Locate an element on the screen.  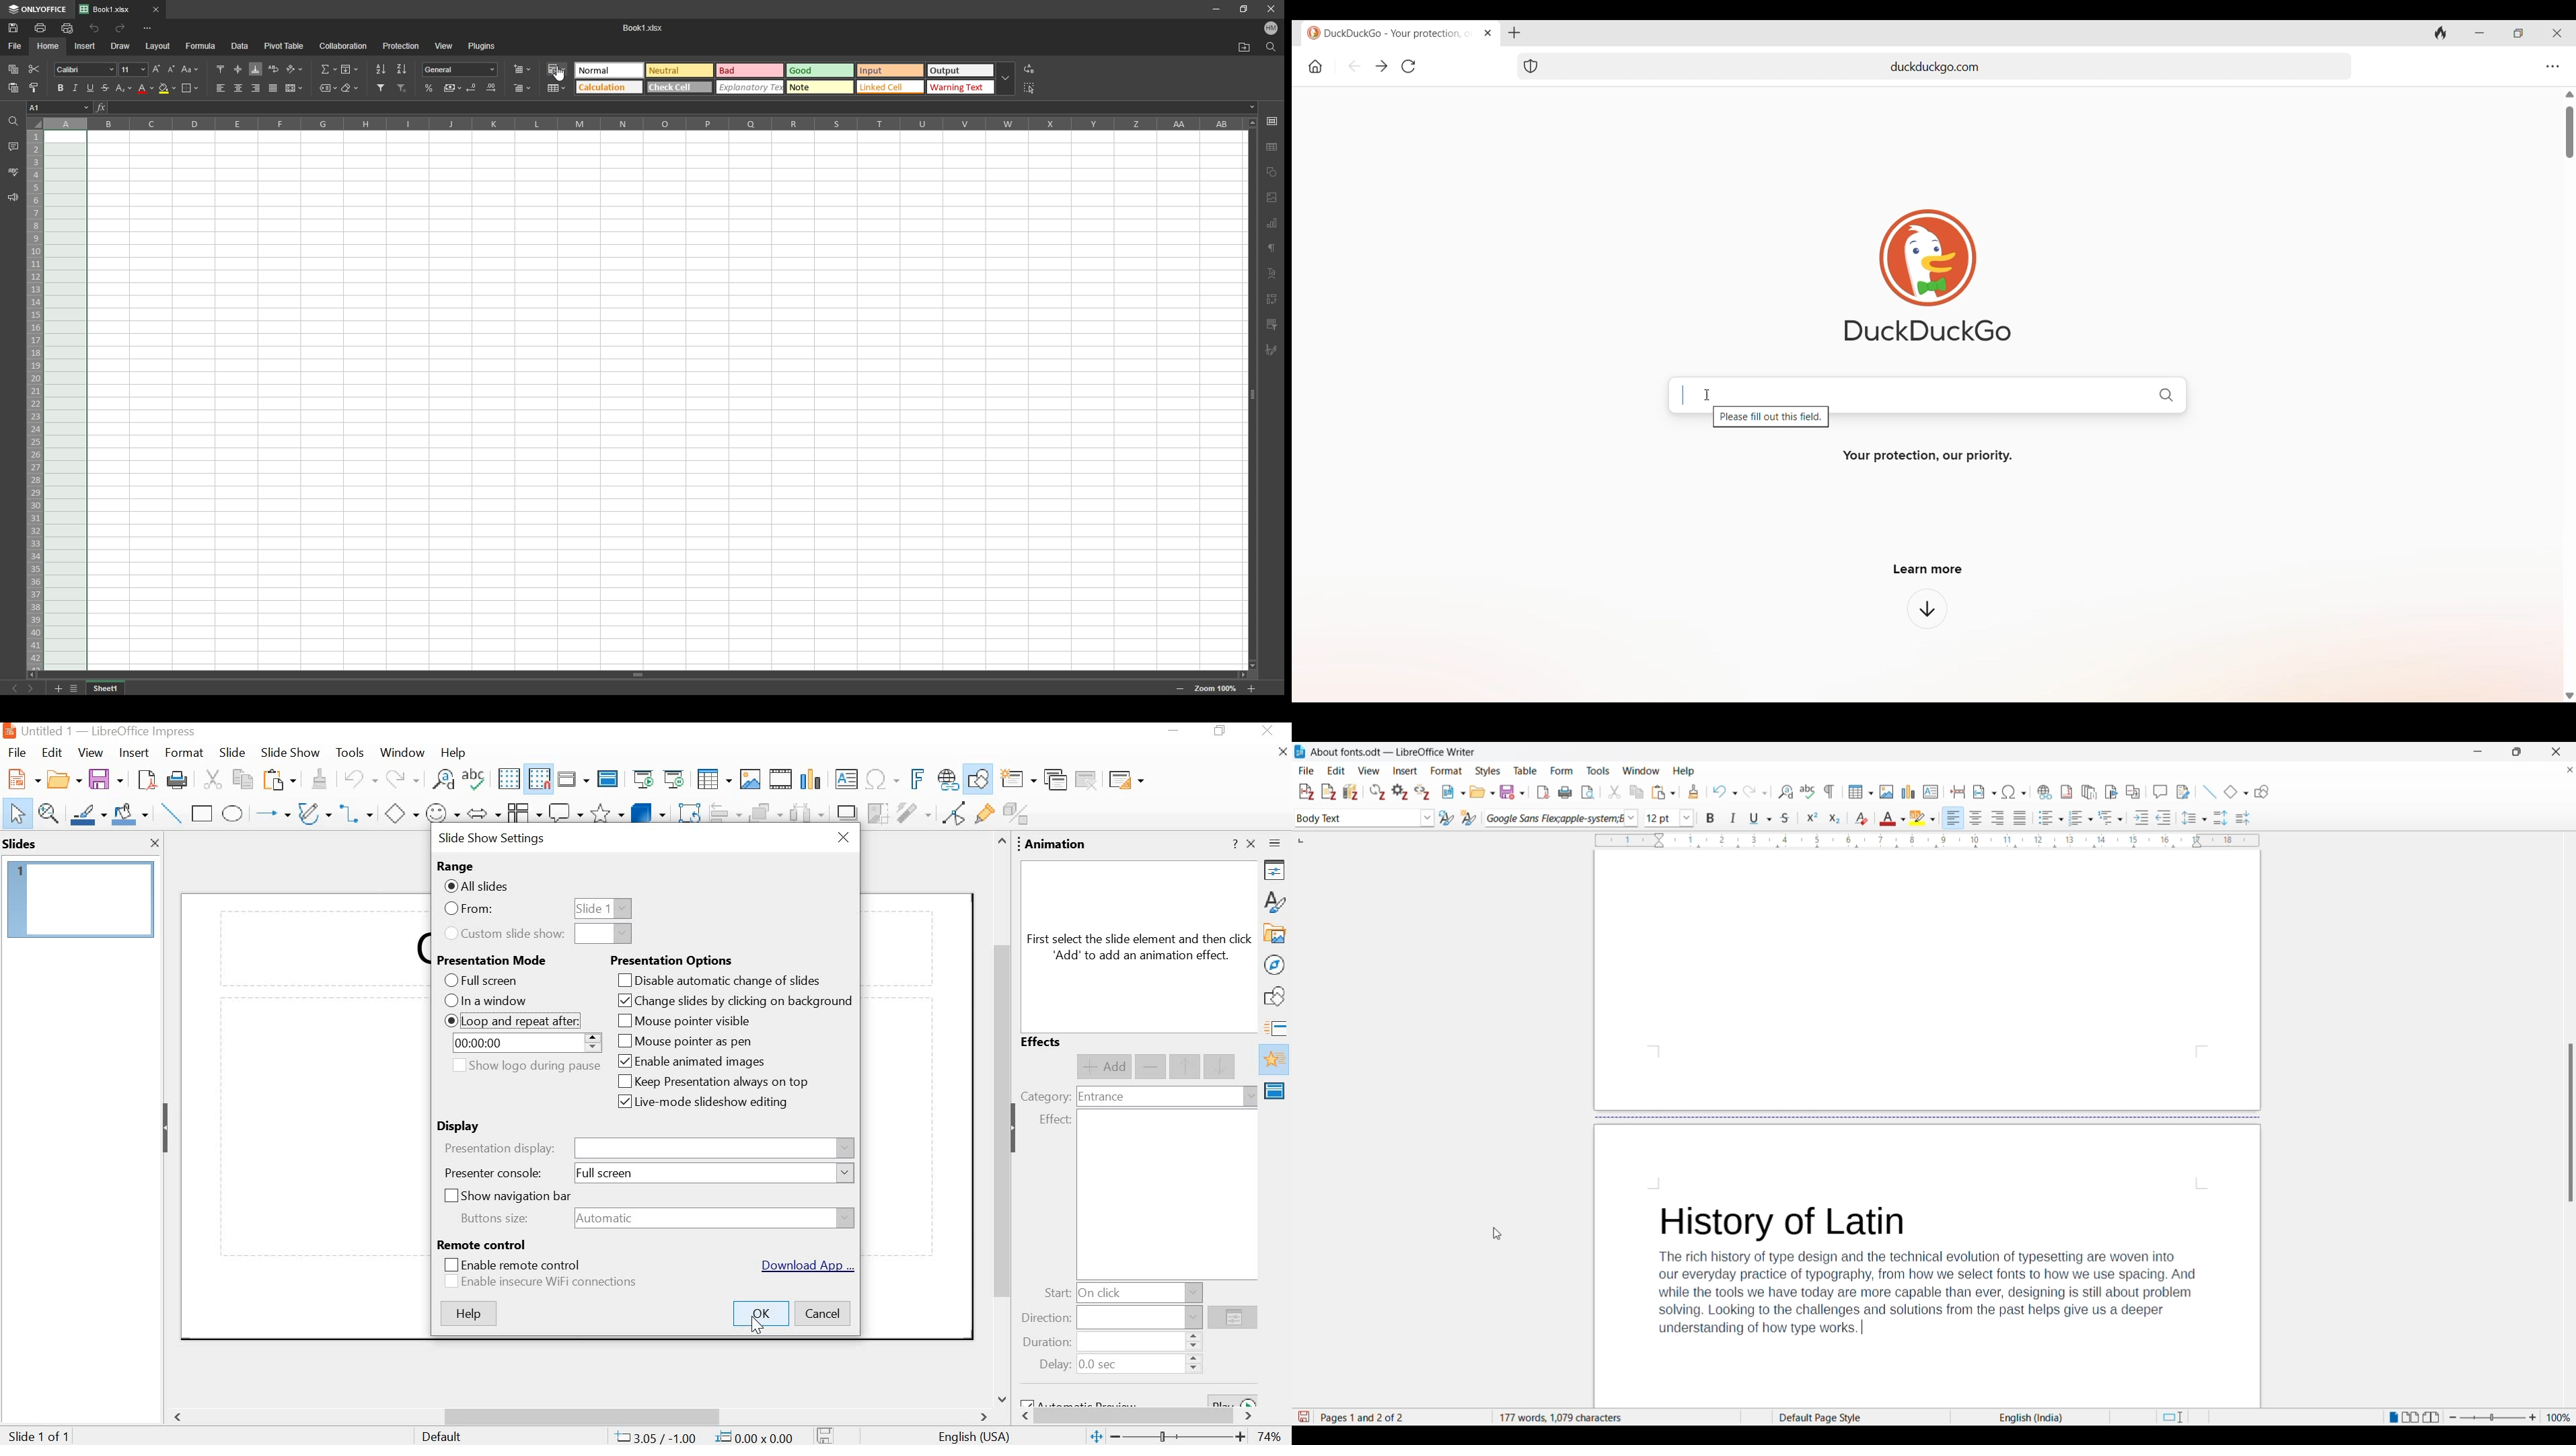
Your protection, our priority. is located at coordinates (1928, 456).